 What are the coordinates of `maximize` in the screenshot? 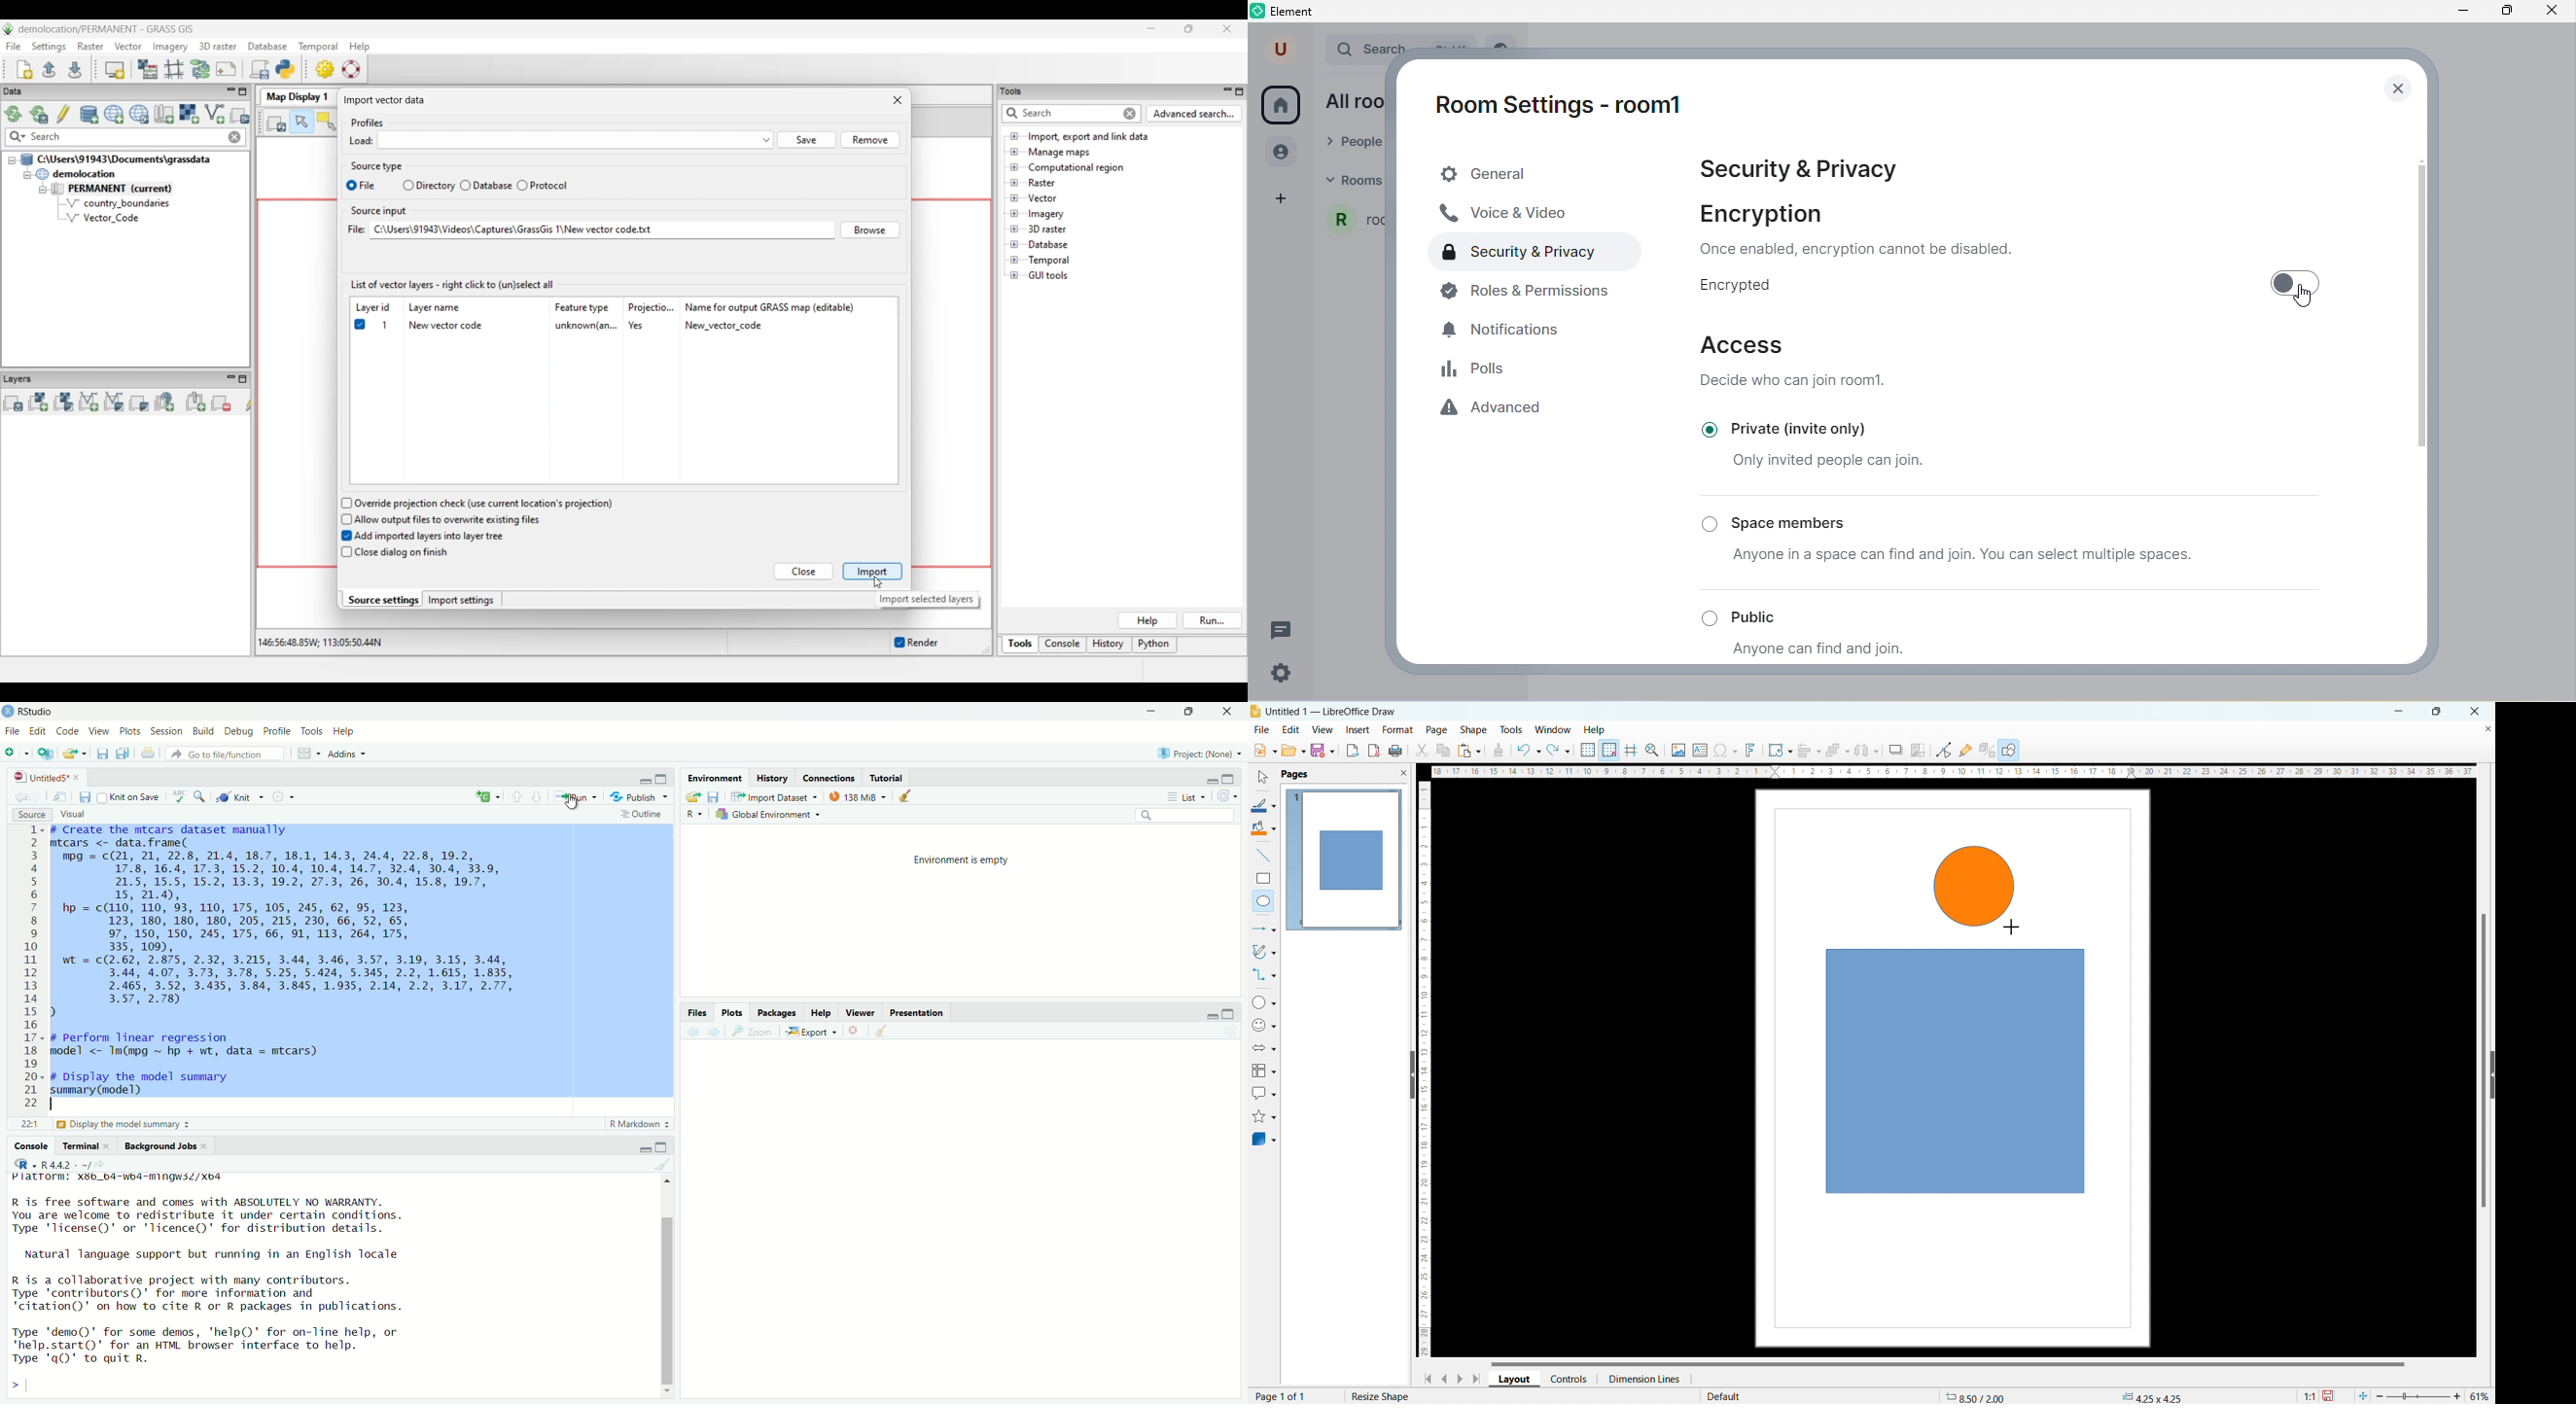 It's located at (1228, 1015).